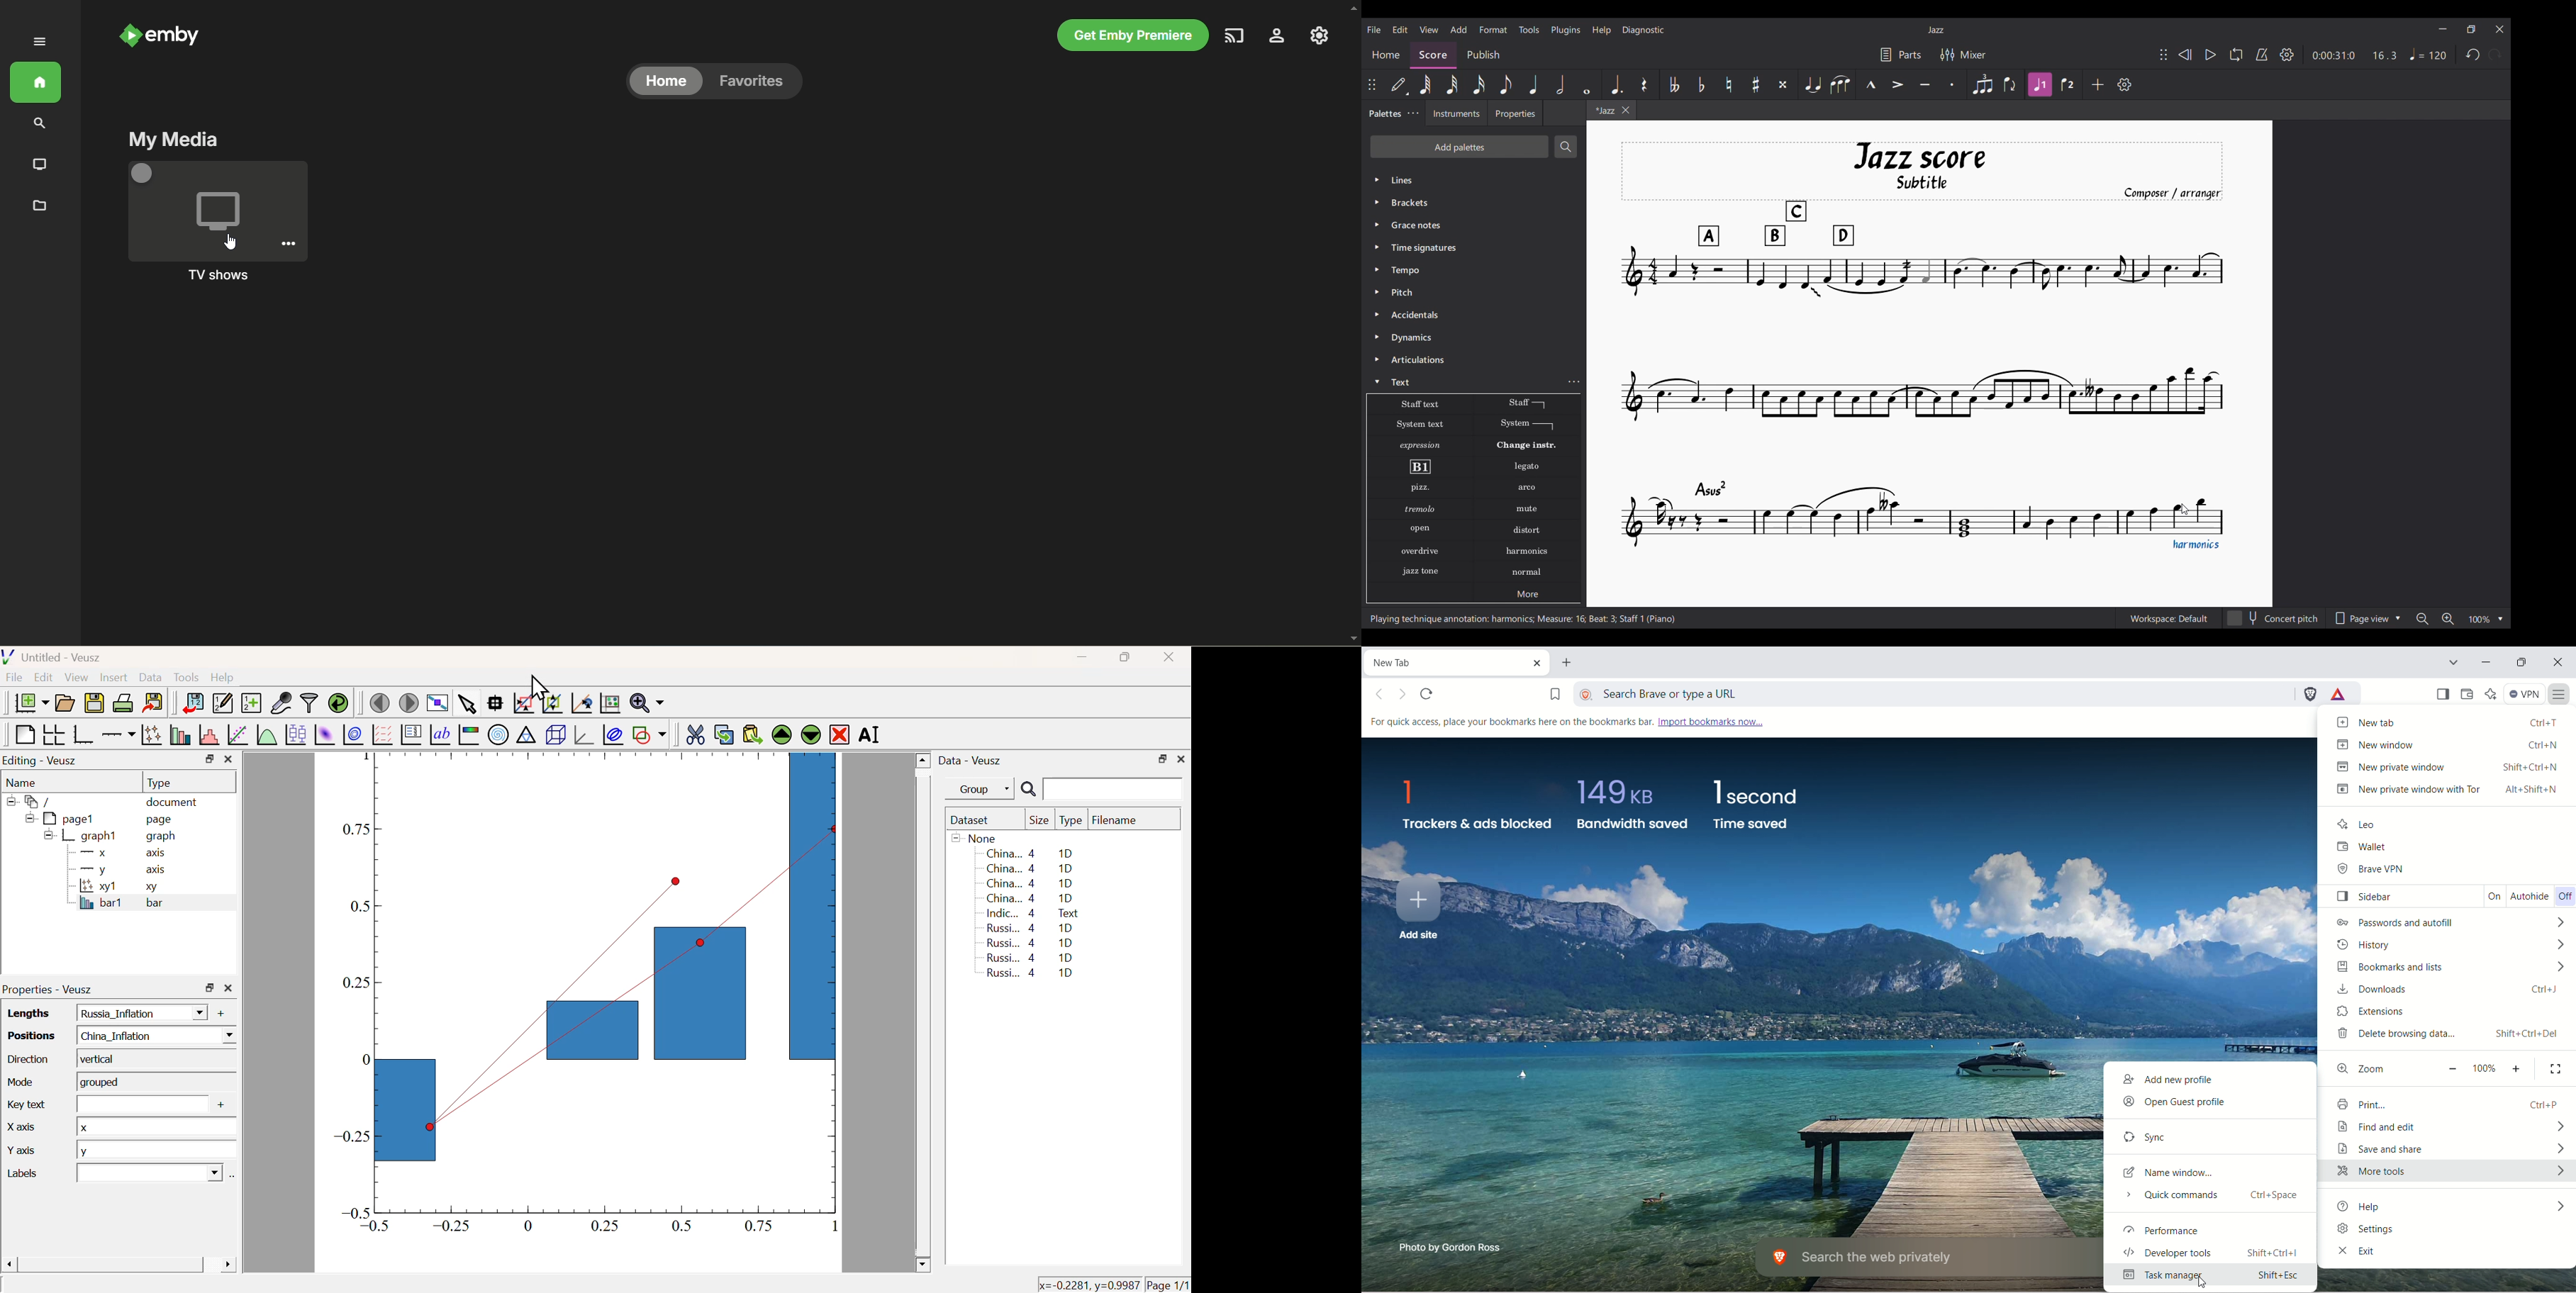 Image resolution: width=2576 pixels, height=1316 pixels. What do you see at coordinates (2185, 54) in the screenshot?
I see `Rewind` at bounding box center [2185, 54].